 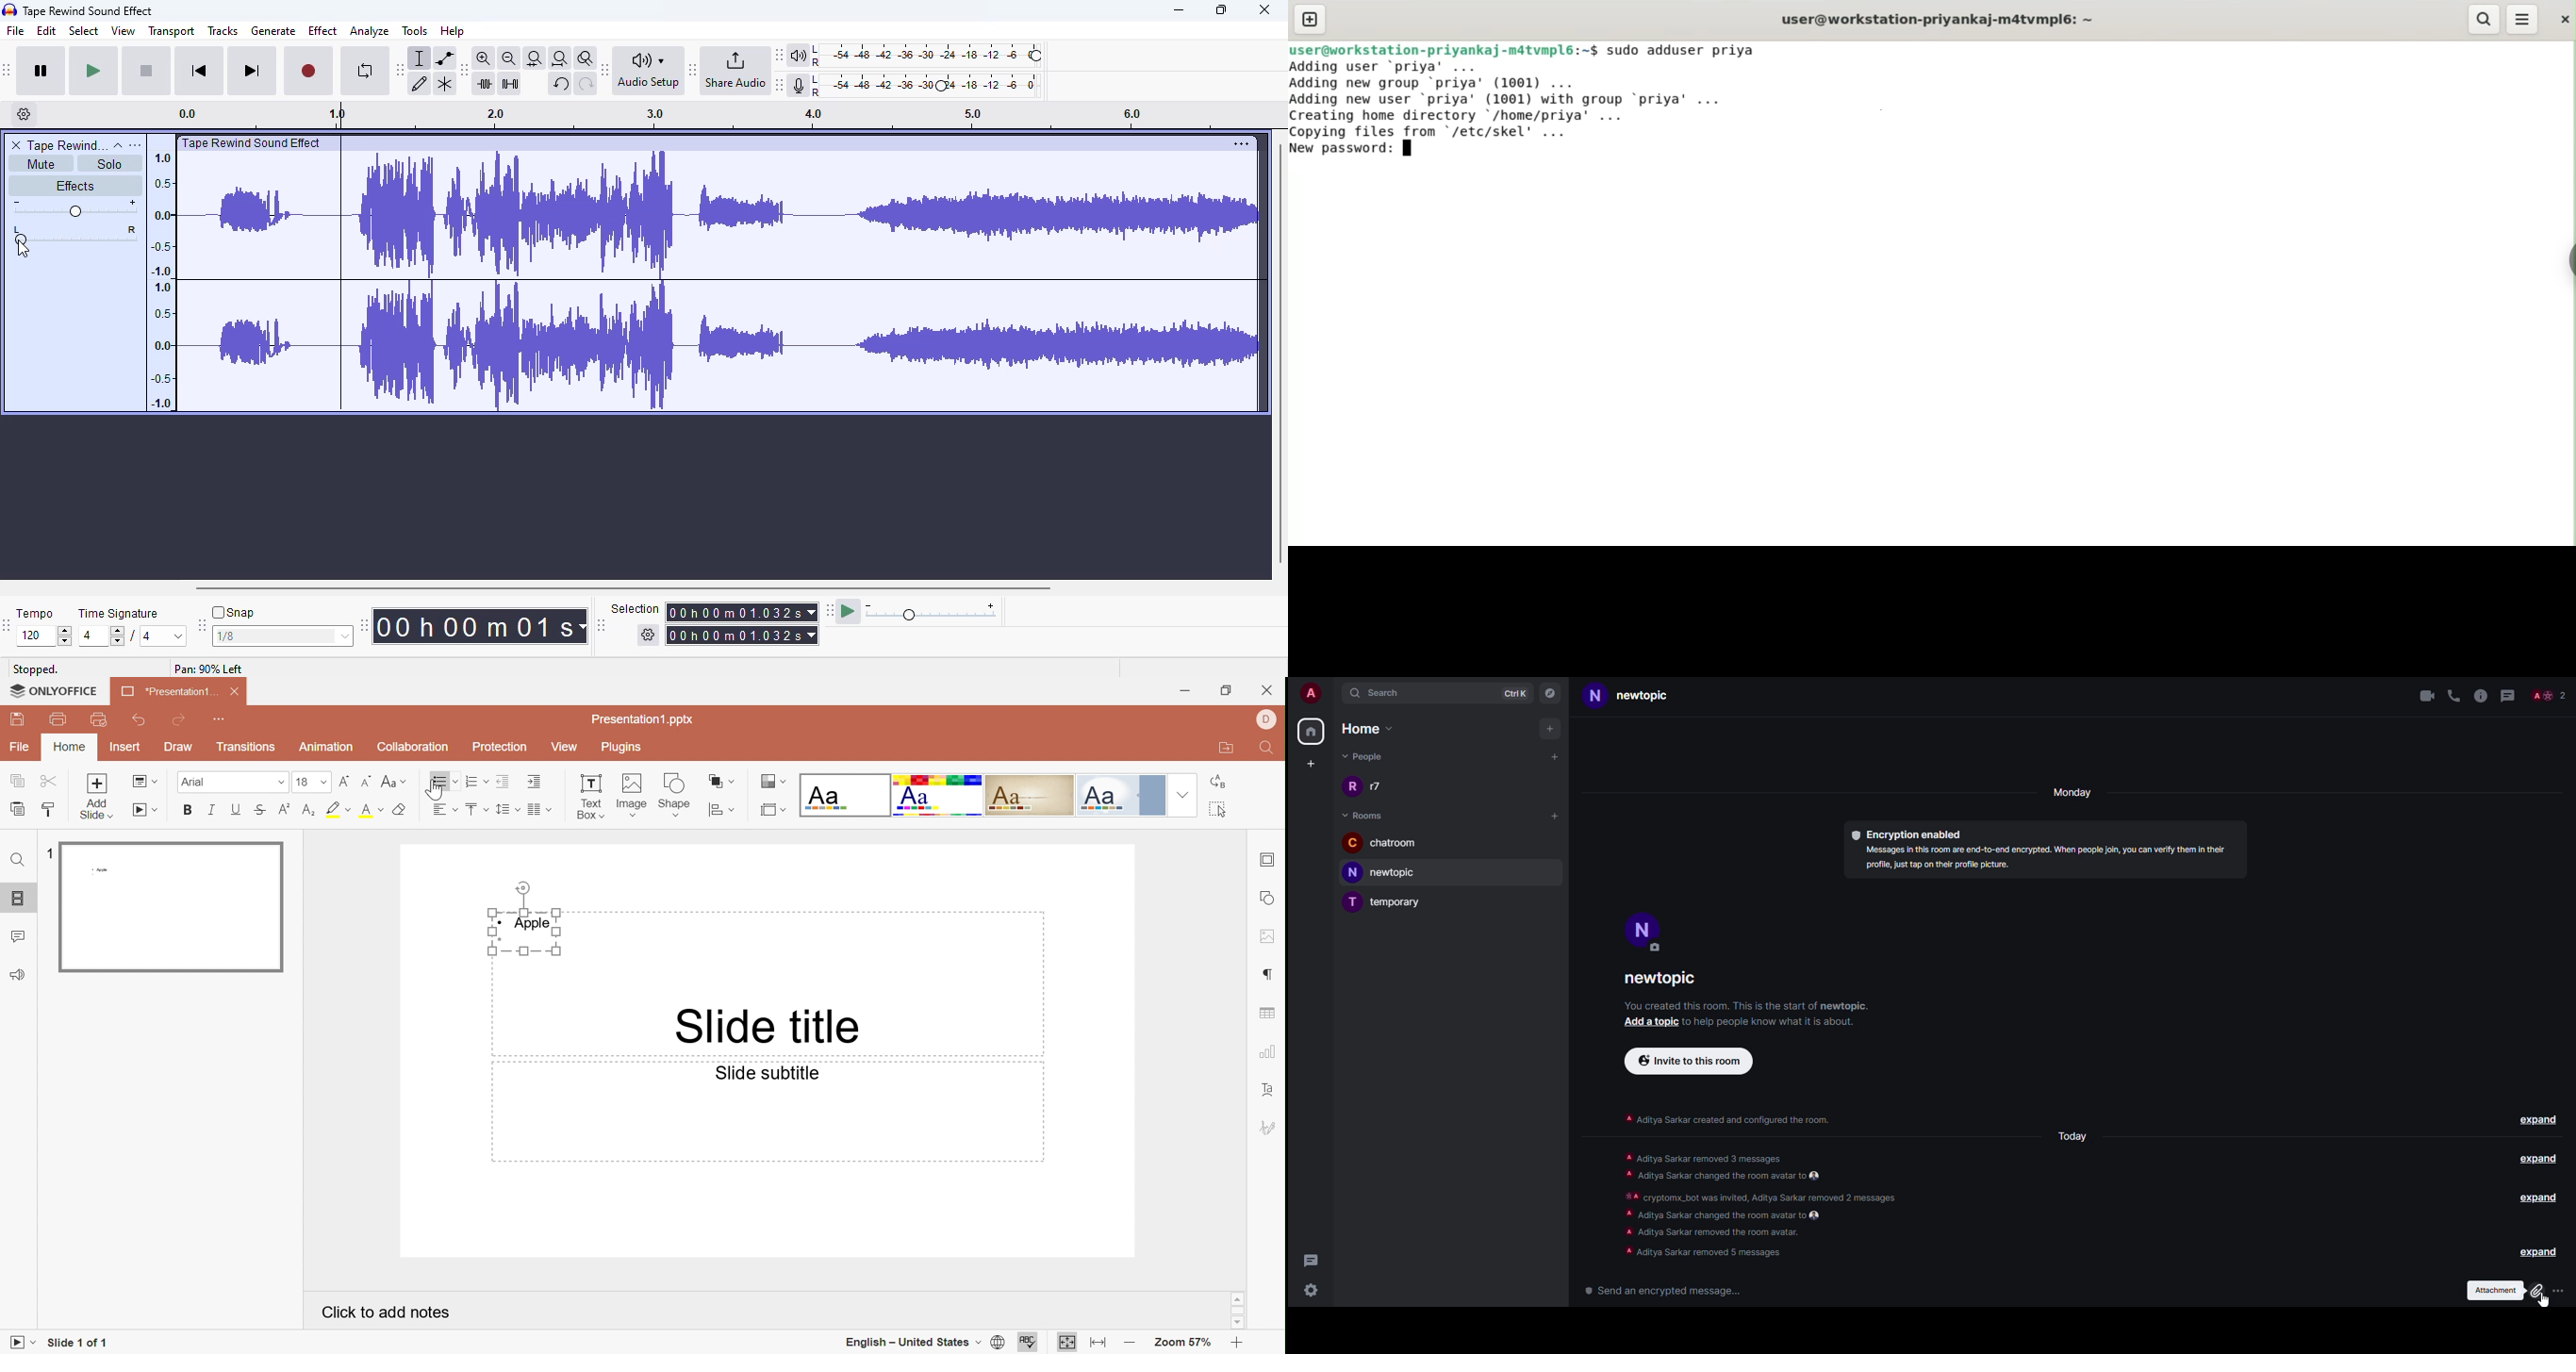 What do you see at coordinates (560, 84) in the screenshot?
I see `undo` at bounding box center [560, 84].